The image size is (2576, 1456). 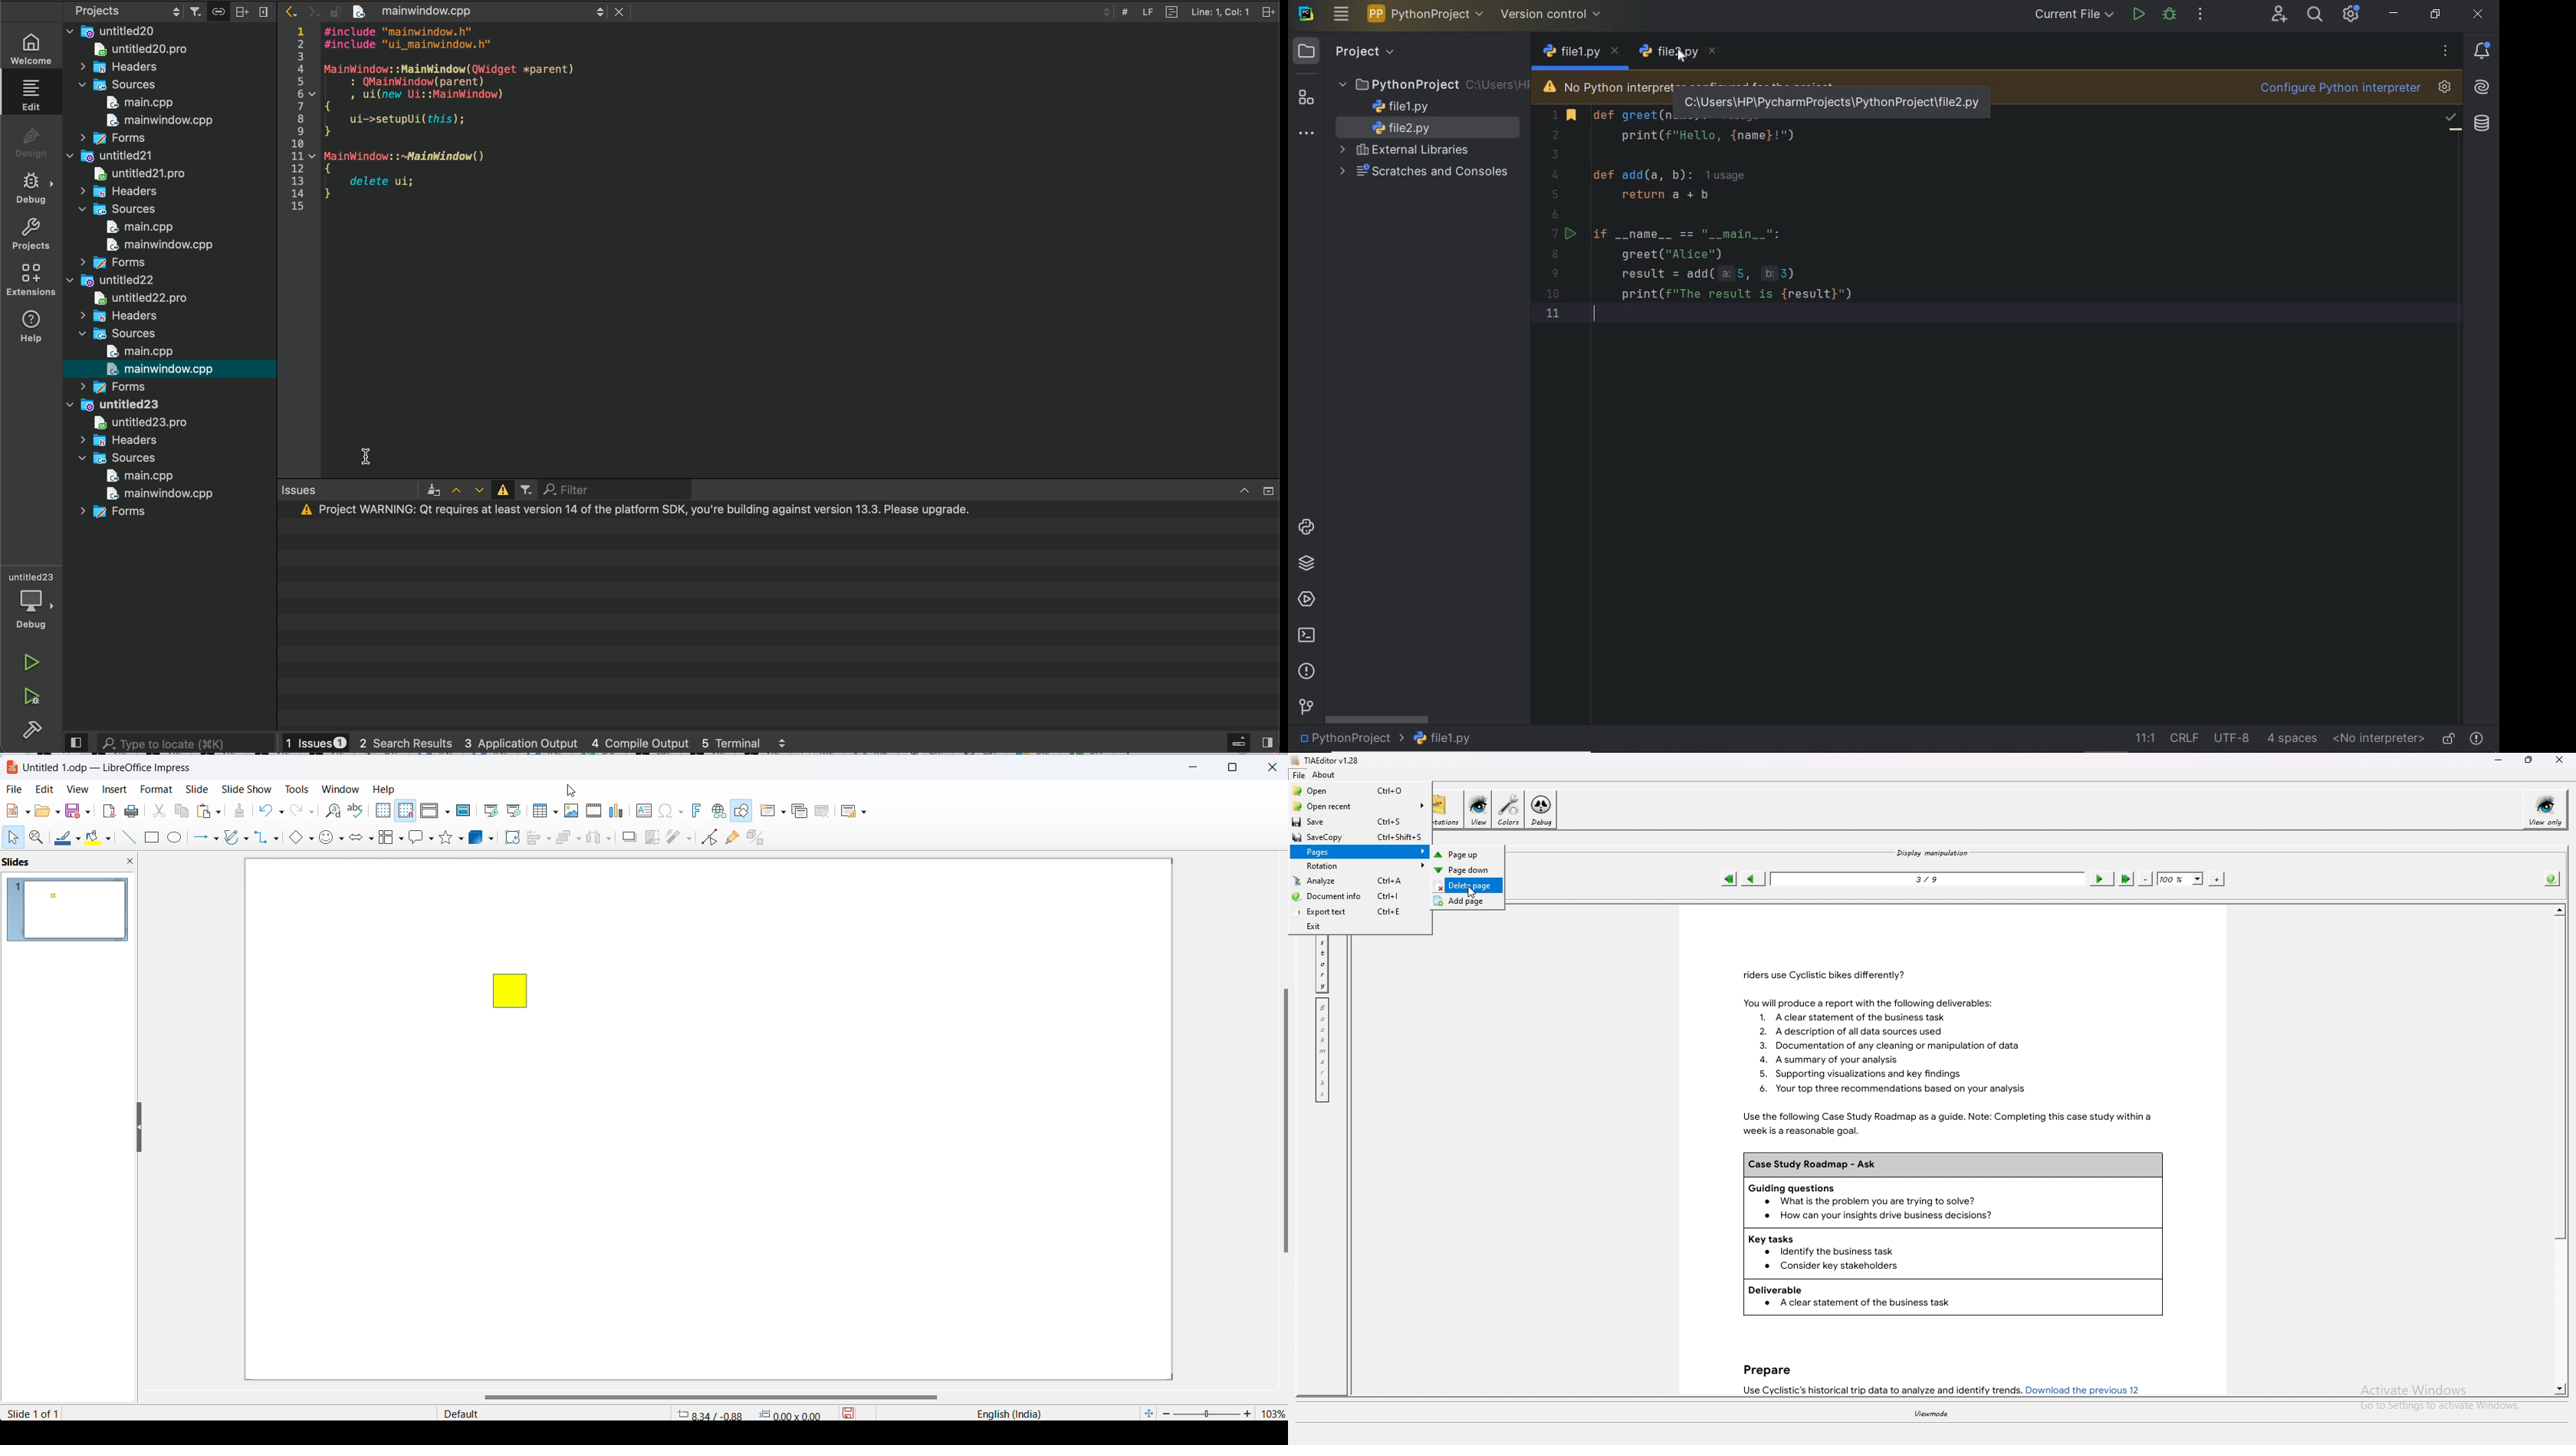 I want to click on View, so click(x=78, y=790).